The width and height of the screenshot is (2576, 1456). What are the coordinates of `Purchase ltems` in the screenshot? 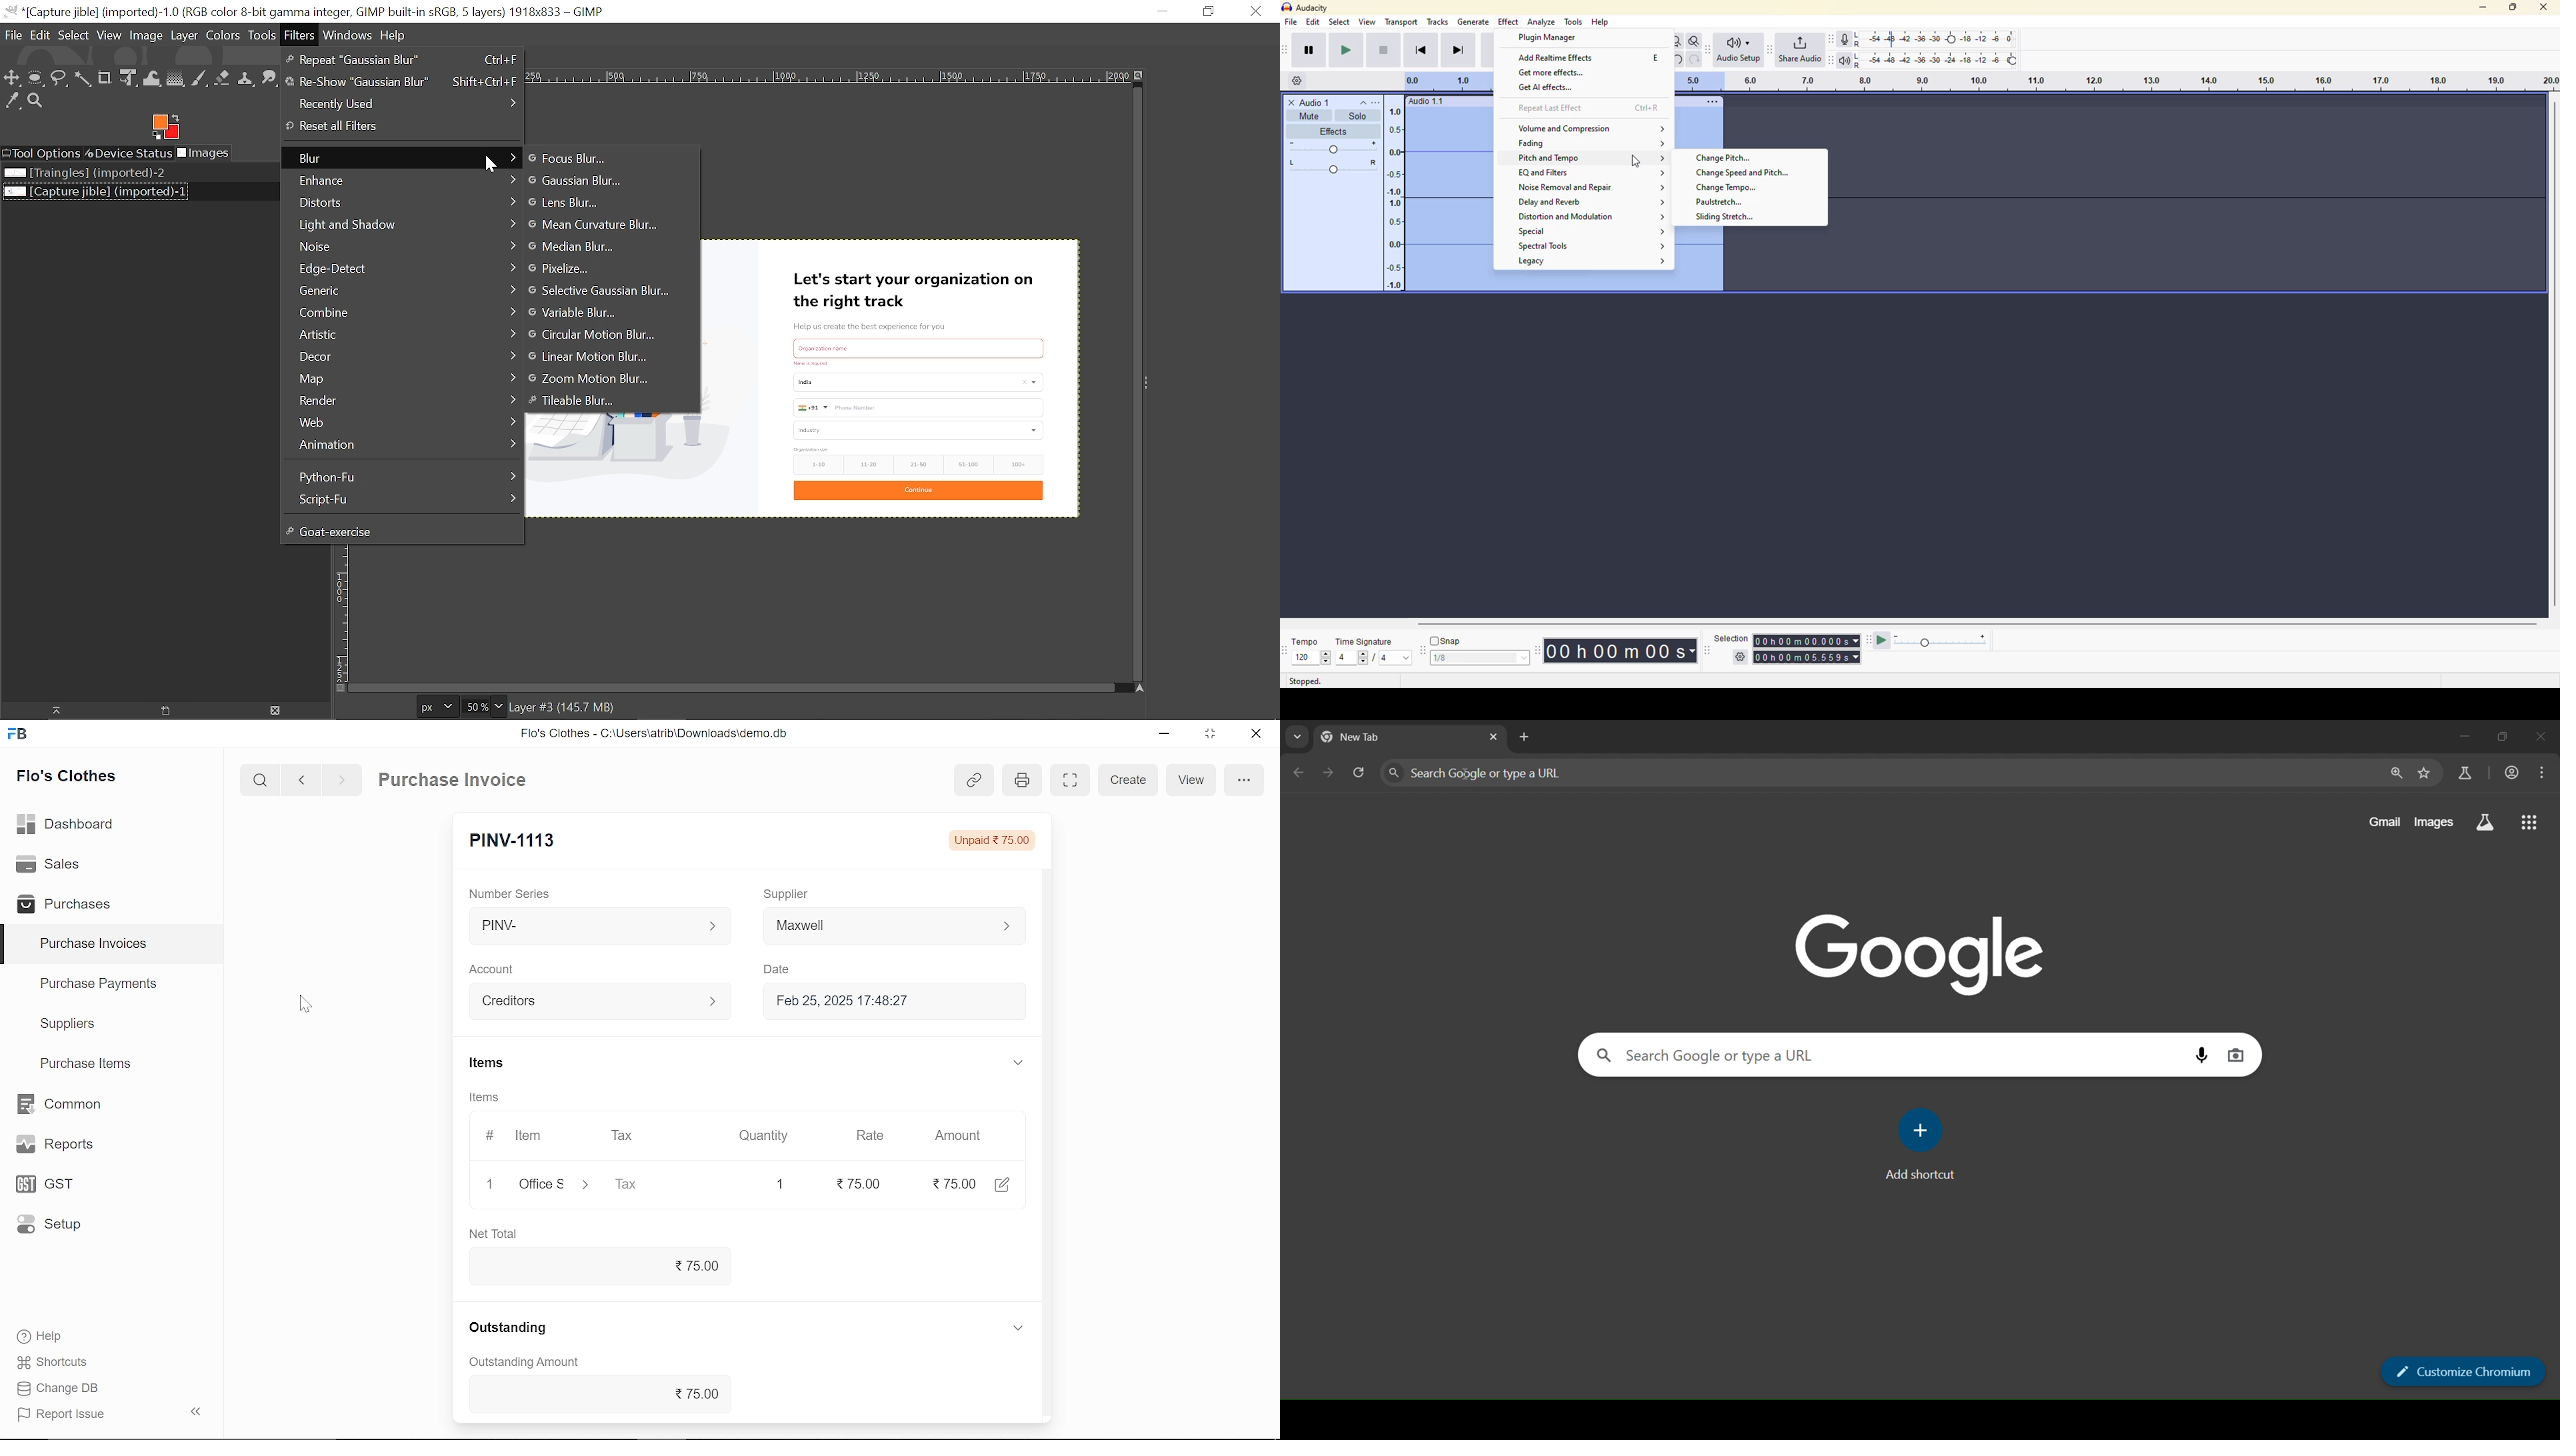 It's located at (83, 1065).